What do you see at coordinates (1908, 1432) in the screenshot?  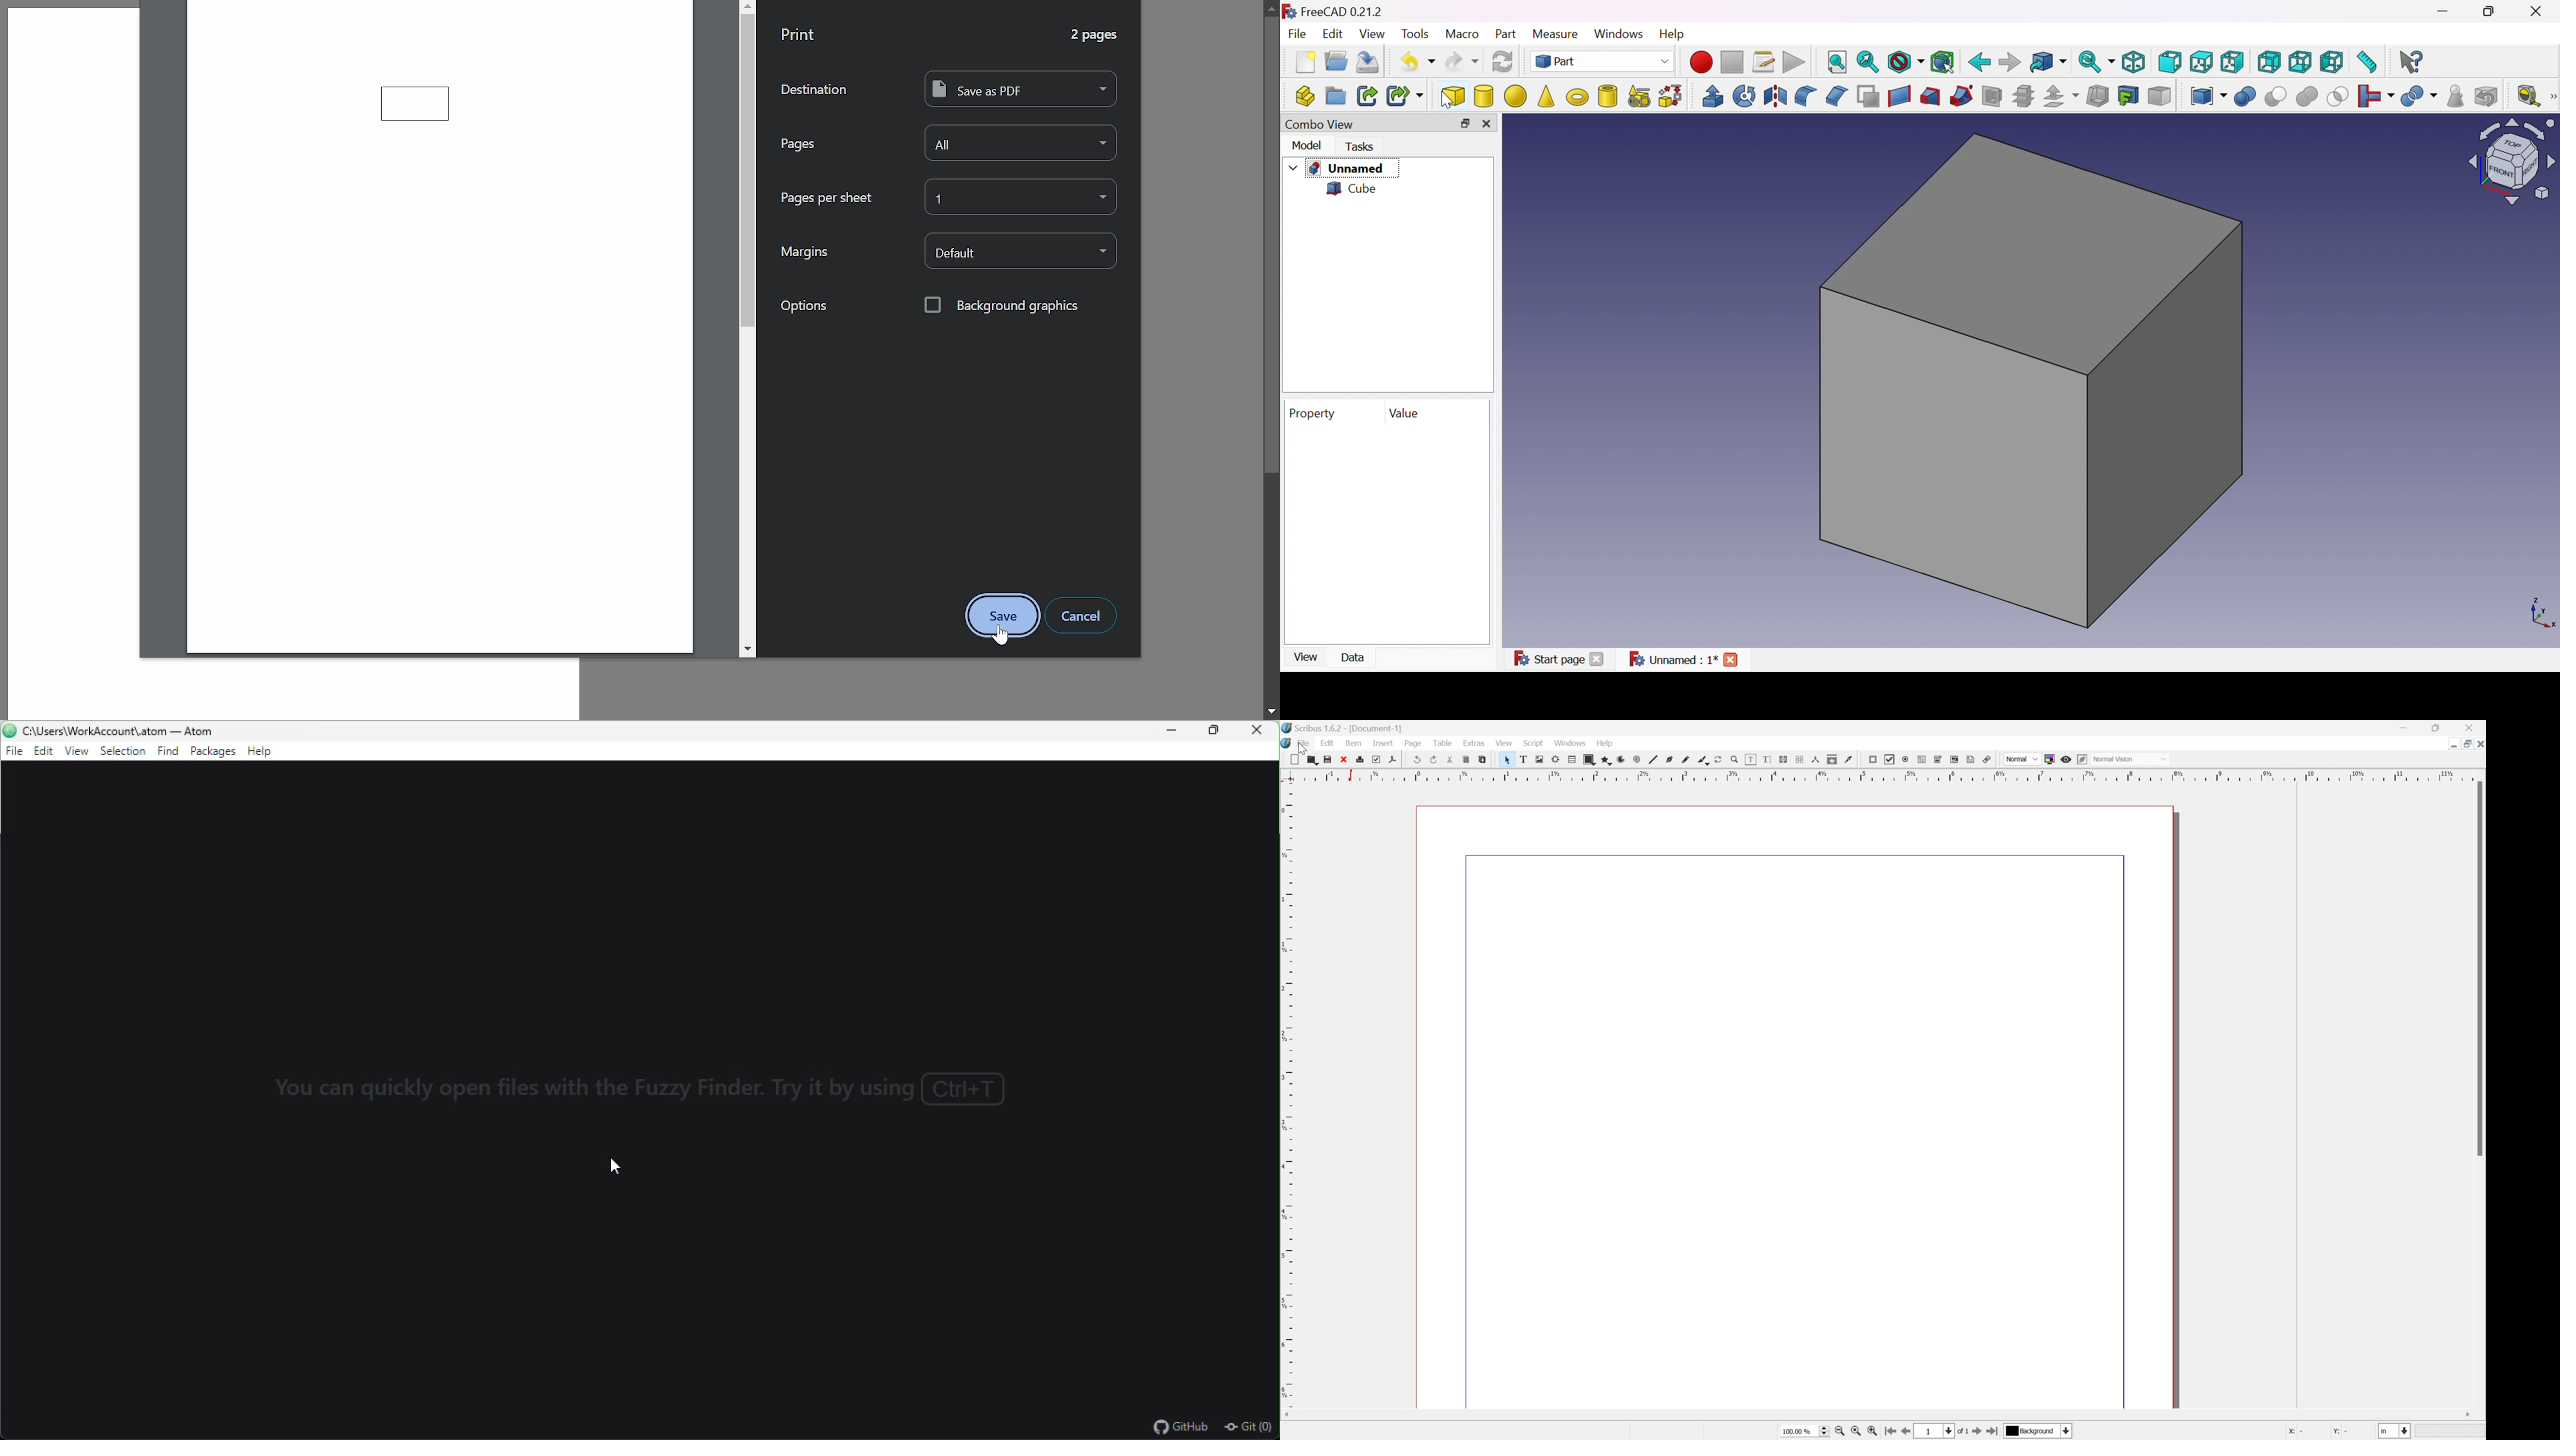 I see `go to previous page` at bounding box center [1908, 1432].